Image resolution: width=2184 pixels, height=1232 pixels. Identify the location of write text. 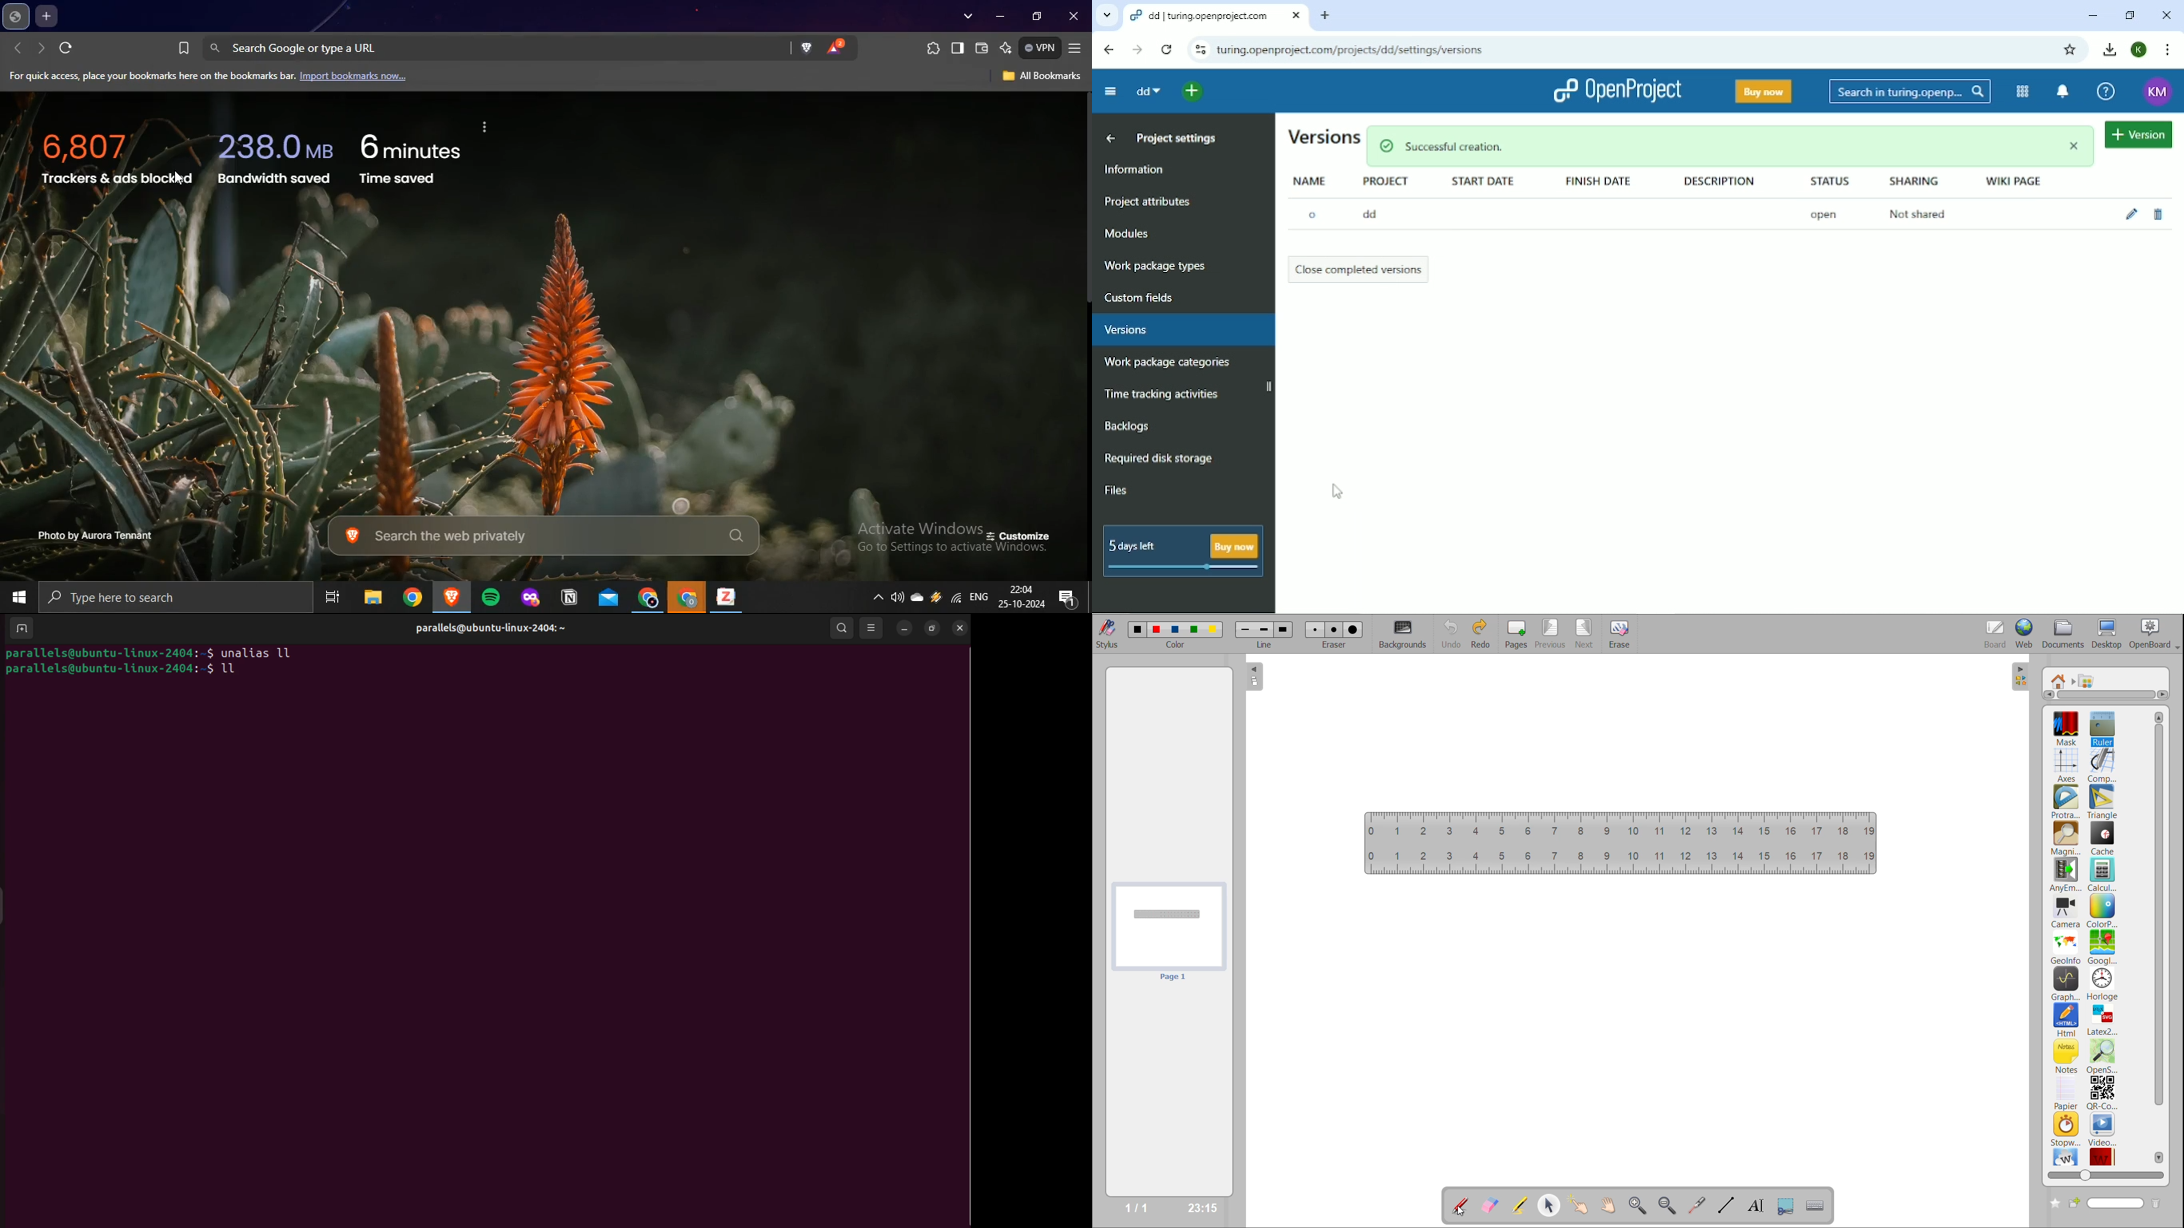
(1755, 1205).